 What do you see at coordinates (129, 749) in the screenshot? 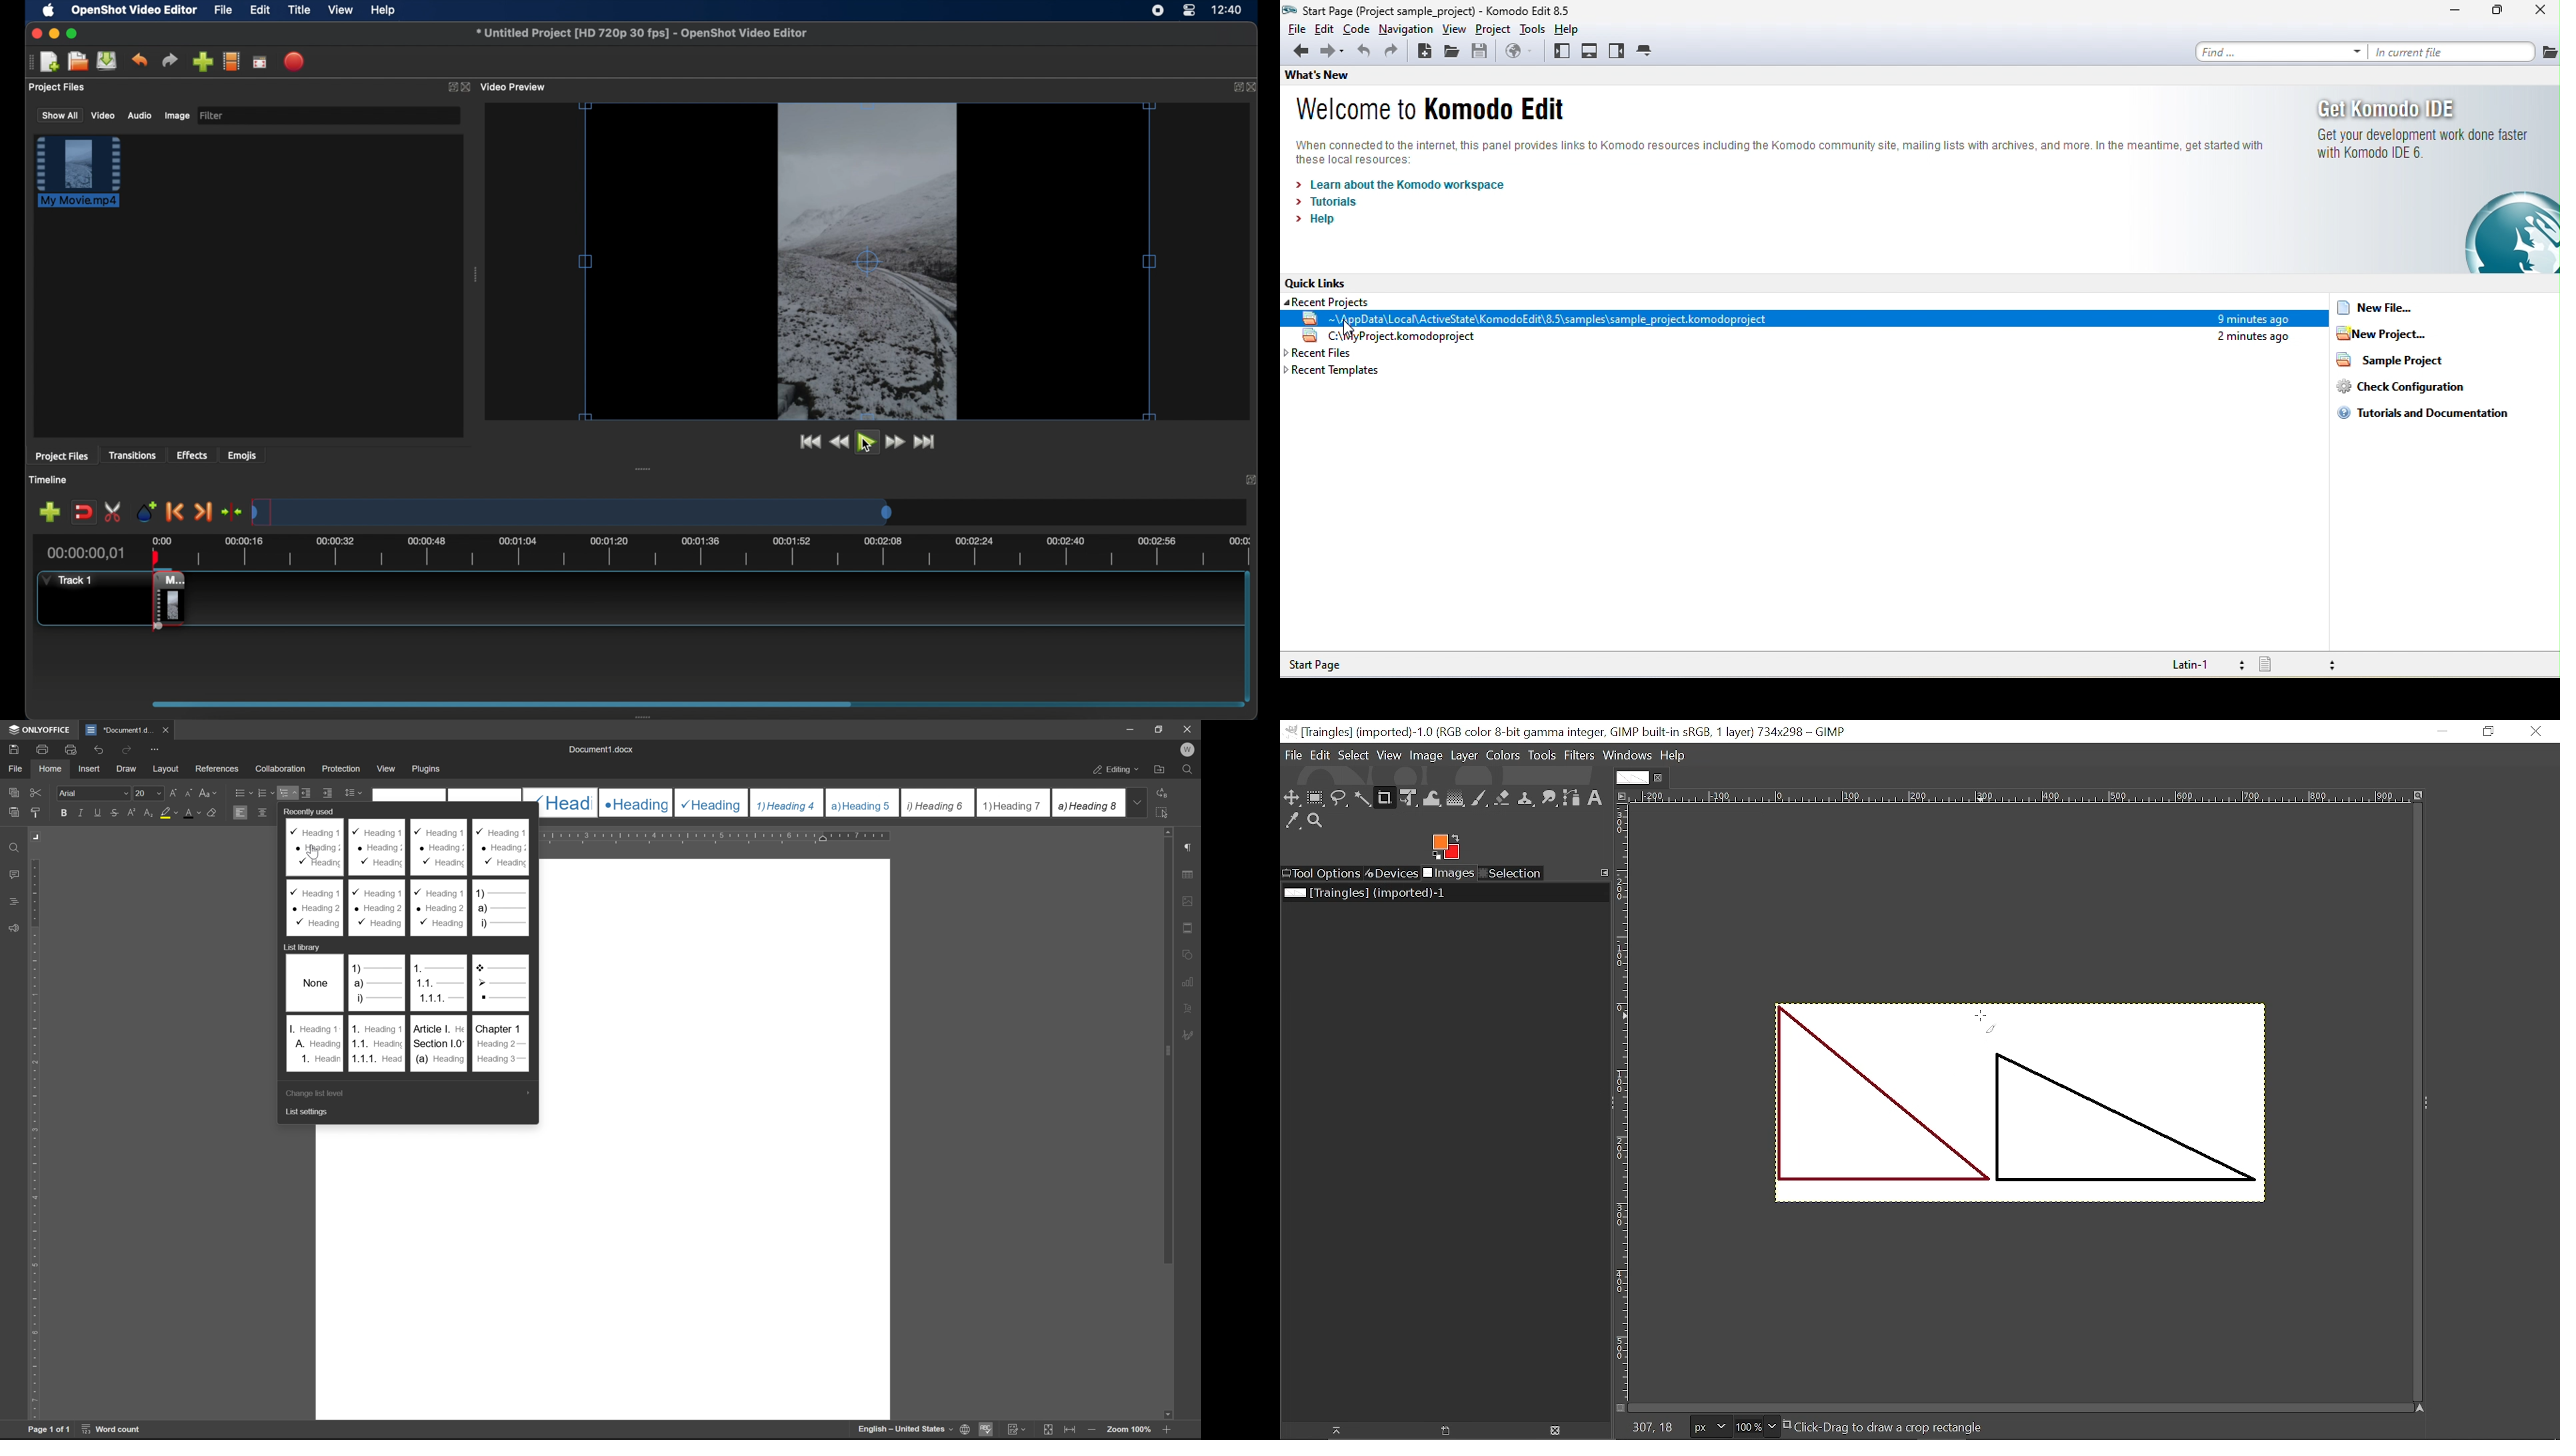
I see `redo` at bounding box center [129, 749].